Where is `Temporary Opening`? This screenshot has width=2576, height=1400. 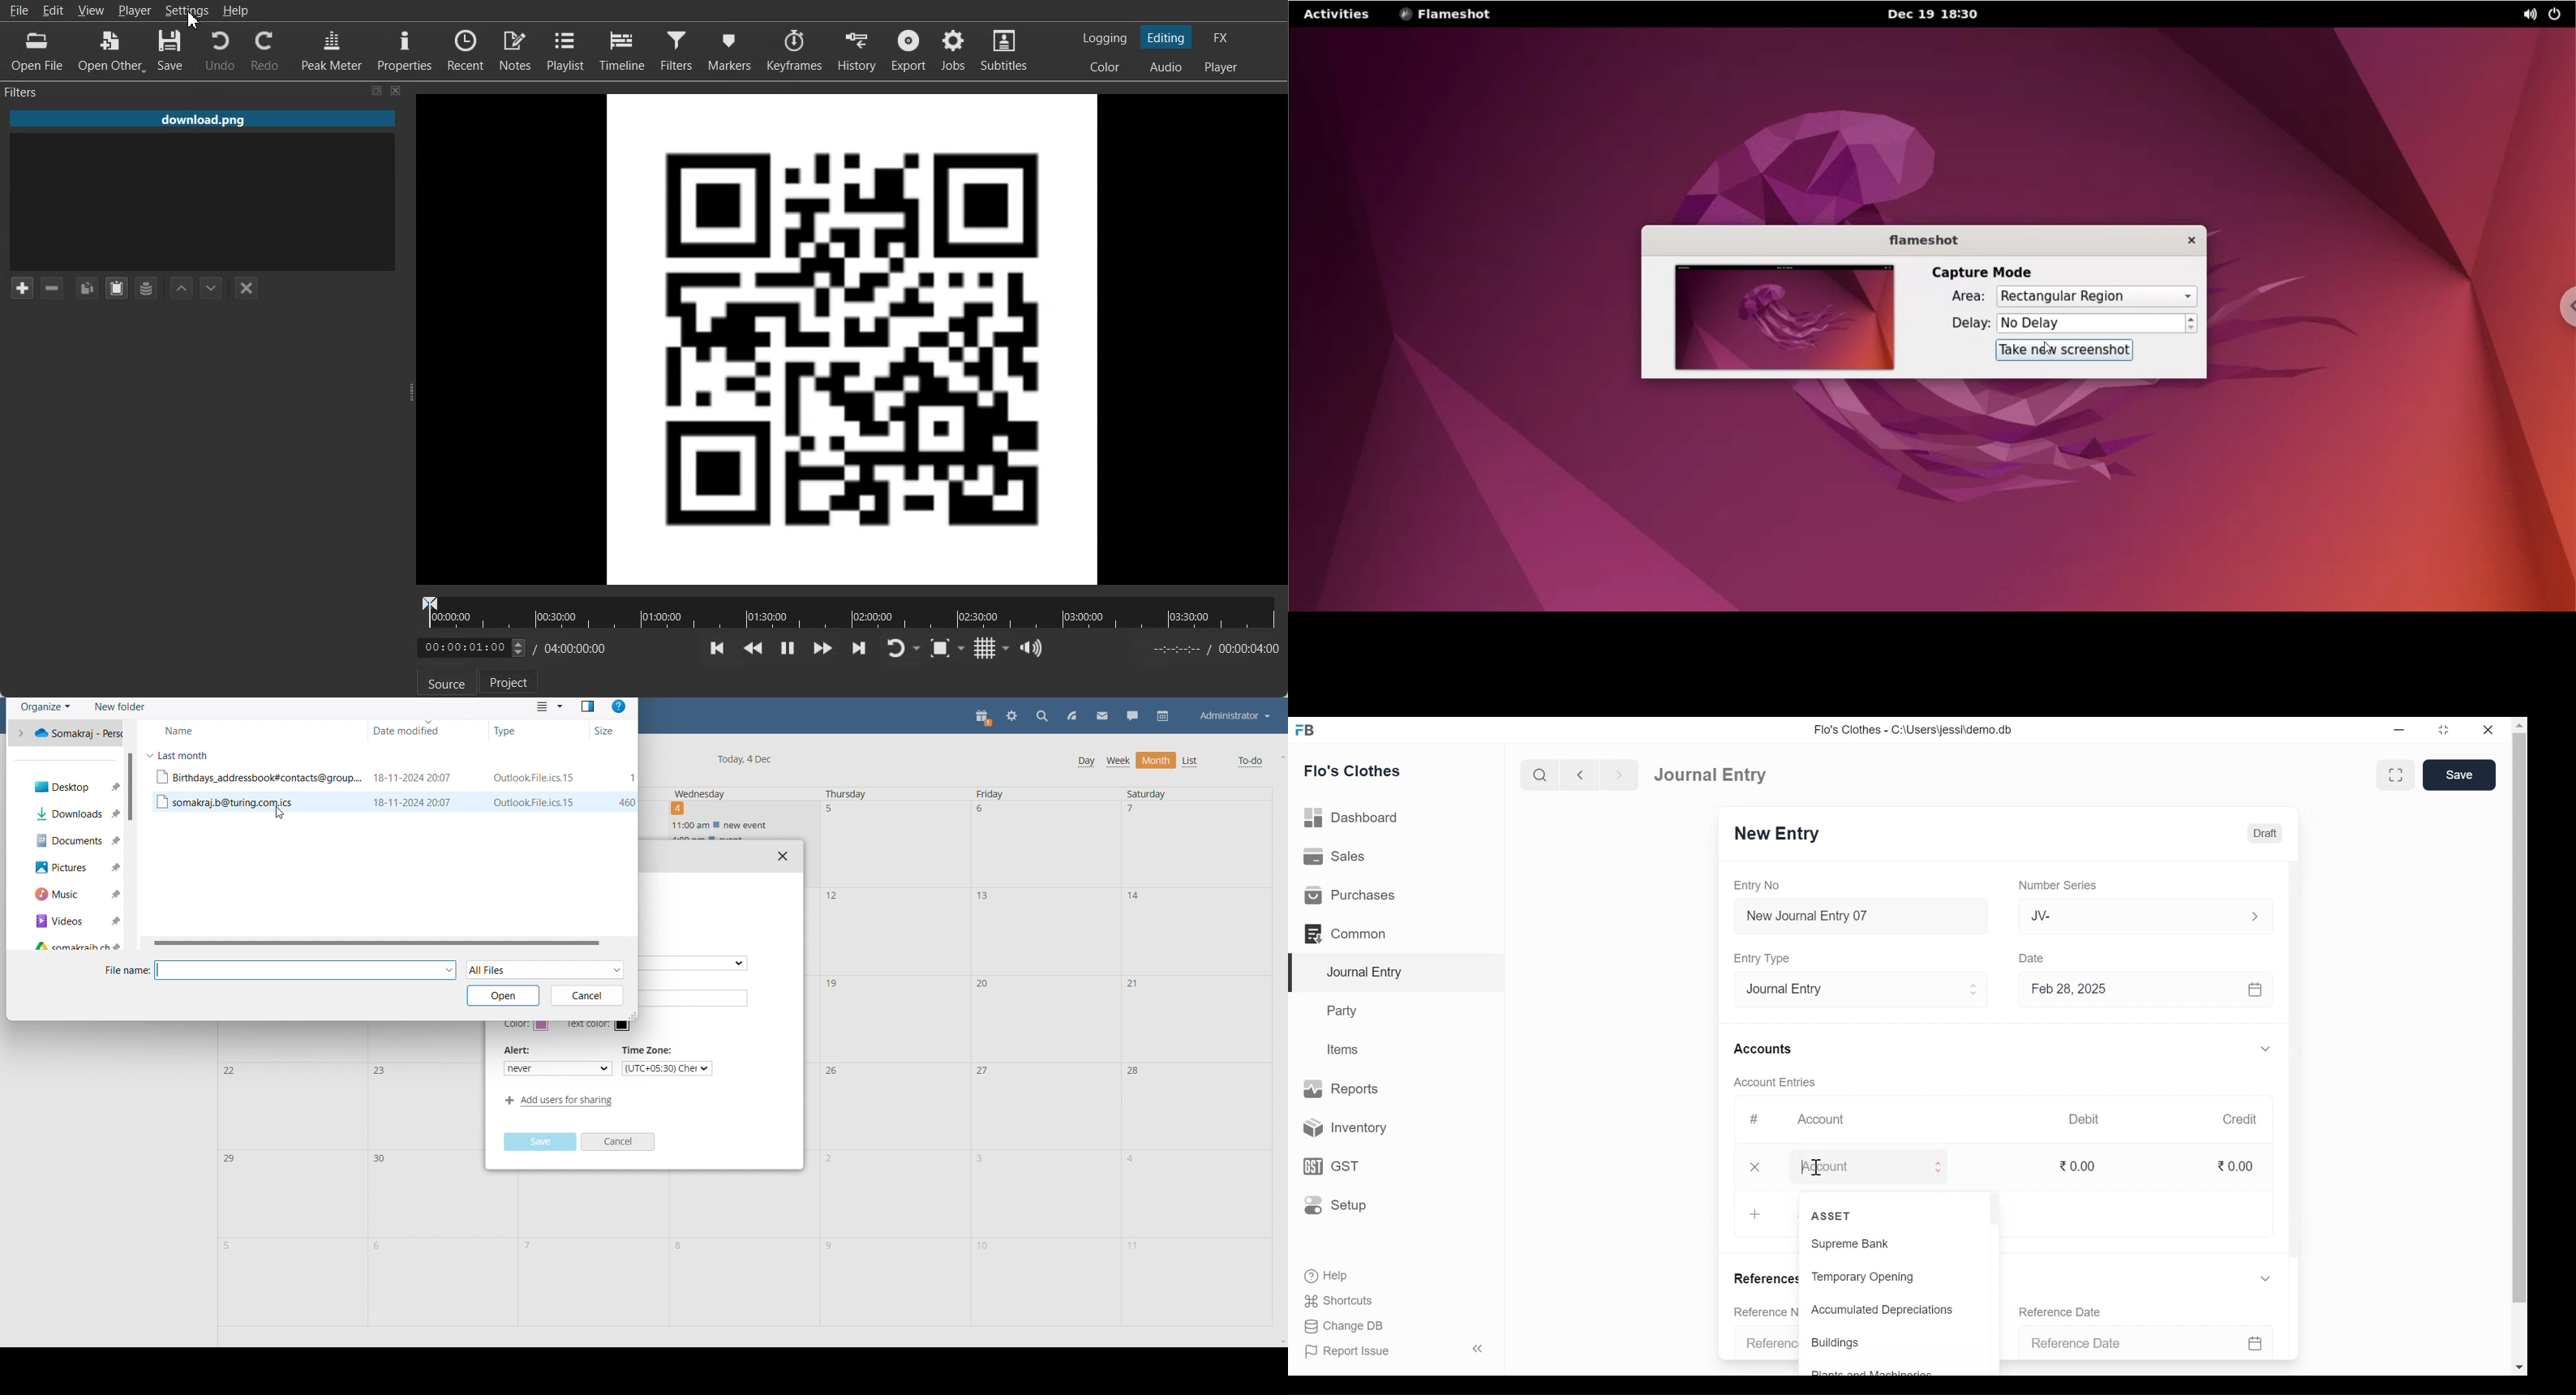 Temporary Opening is located at coordinates (1867, 1277).